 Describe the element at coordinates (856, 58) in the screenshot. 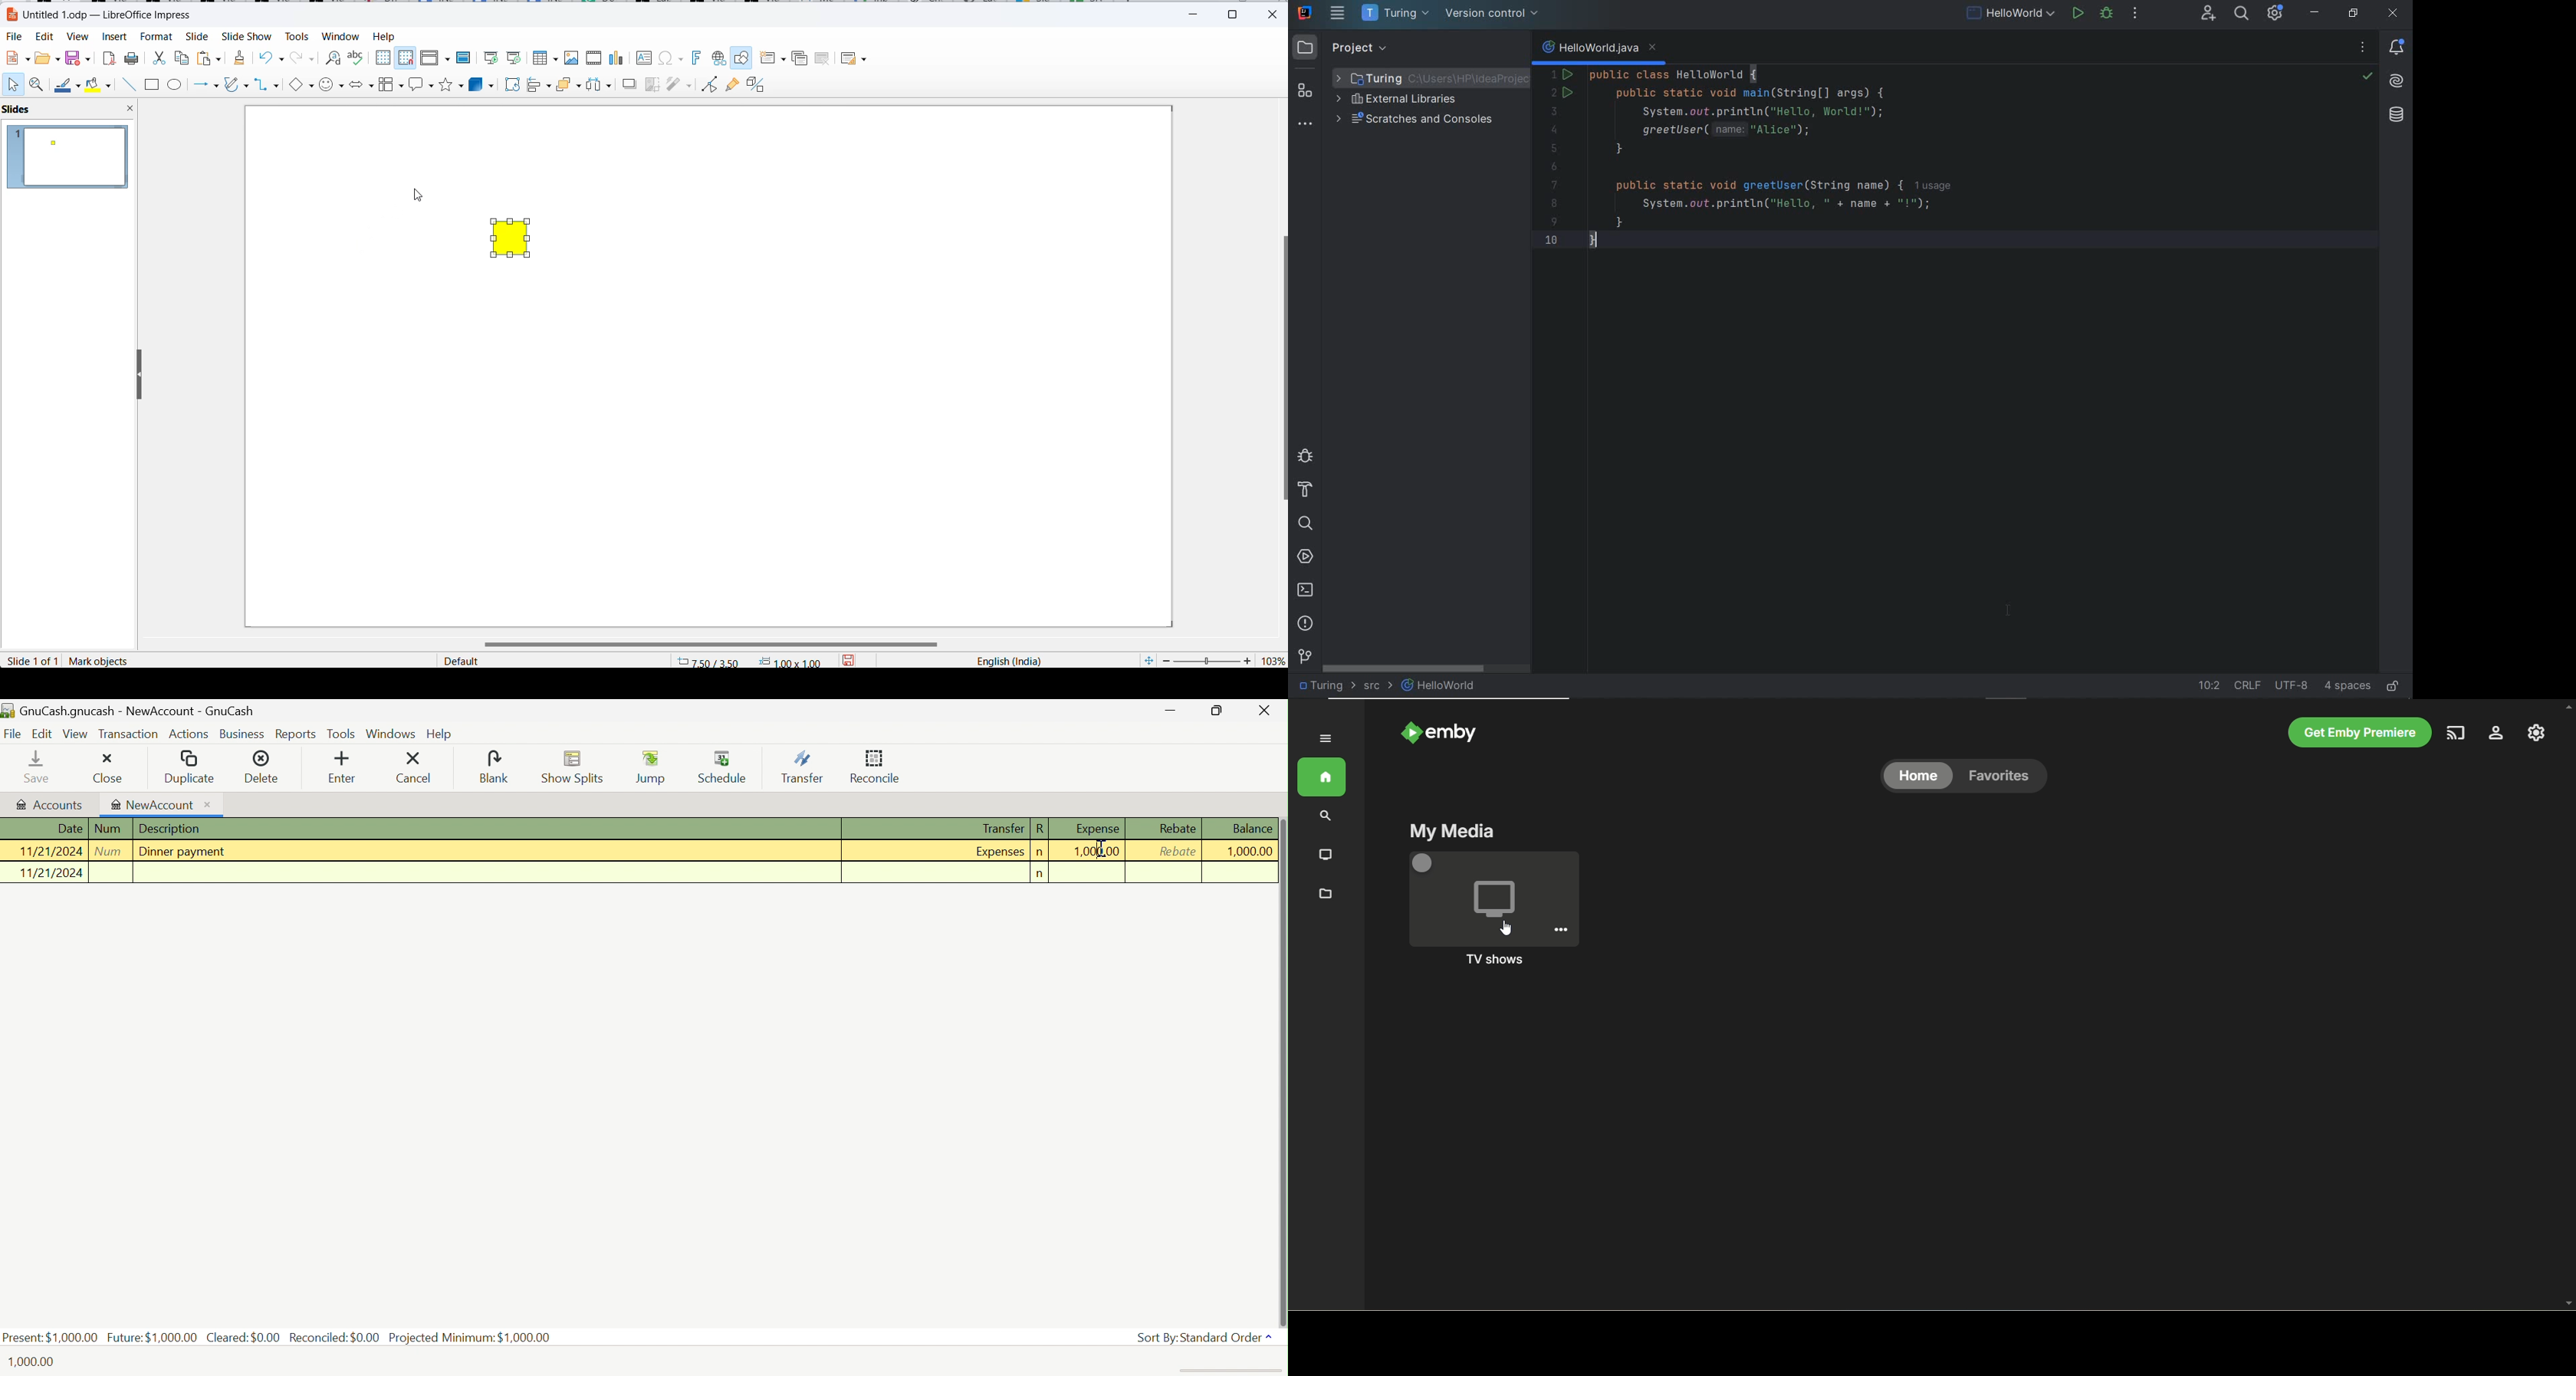

I see `Slide layout` at that location.